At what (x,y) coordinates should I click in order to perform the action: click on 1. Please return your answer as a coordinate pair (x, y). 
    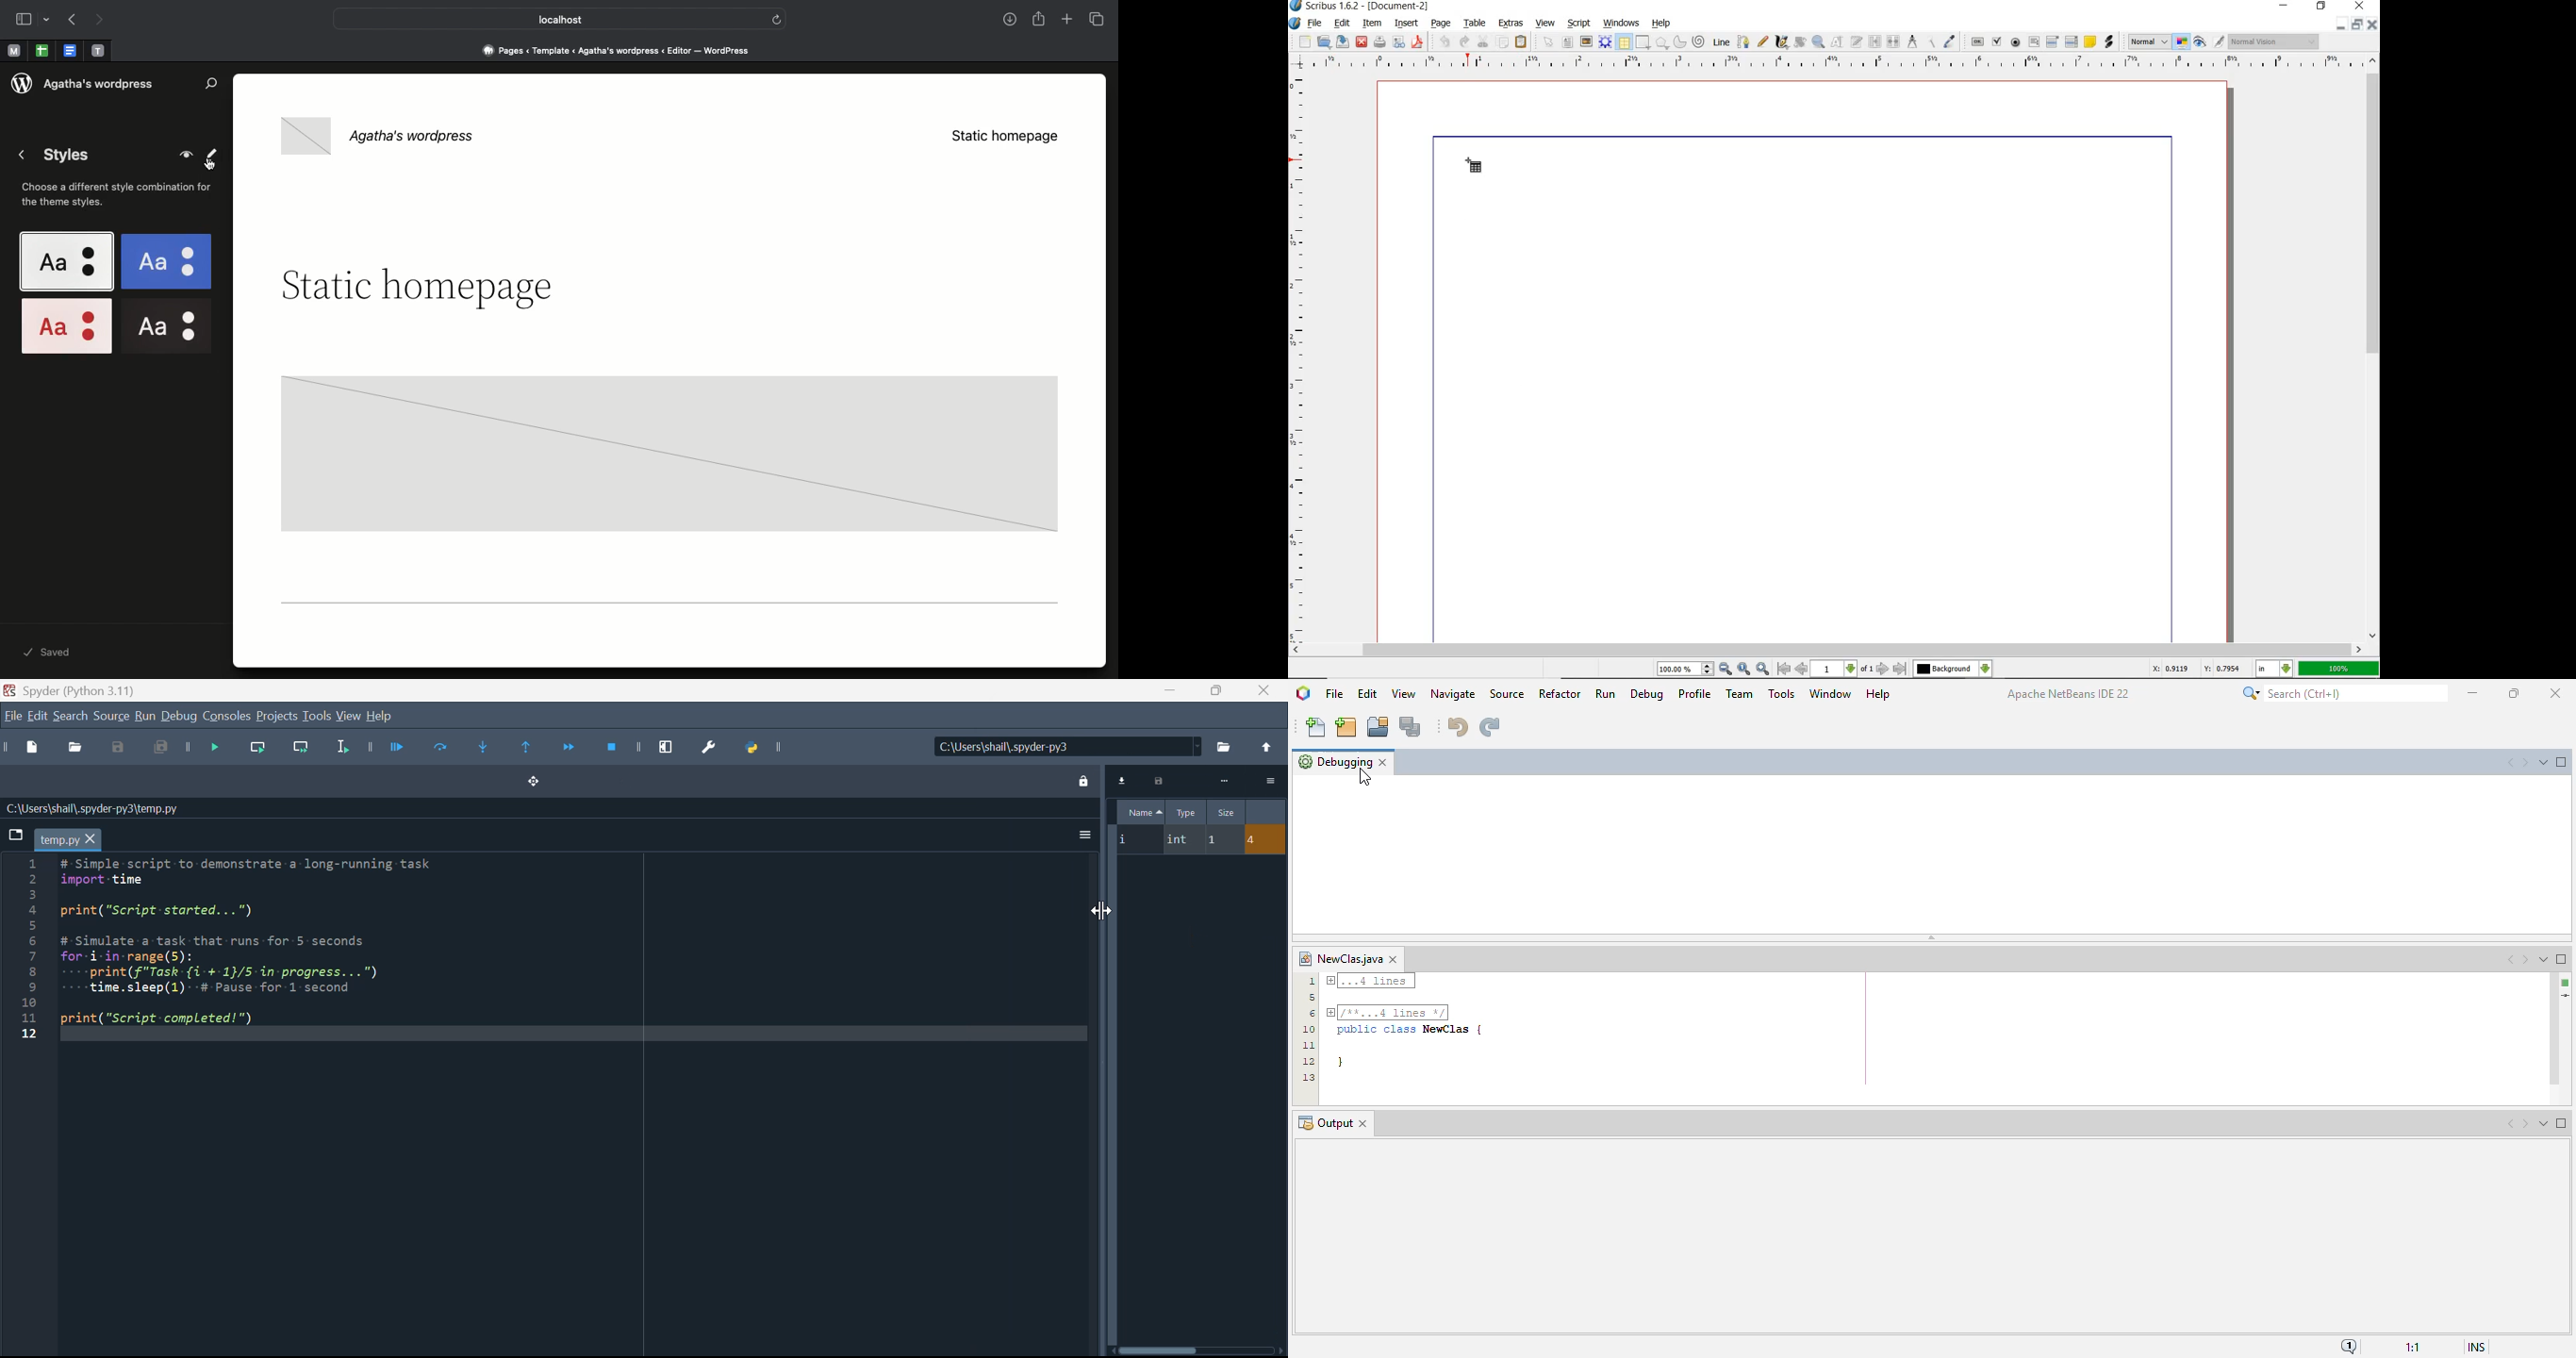
    Looking at the image, I should click on (1220, 840).